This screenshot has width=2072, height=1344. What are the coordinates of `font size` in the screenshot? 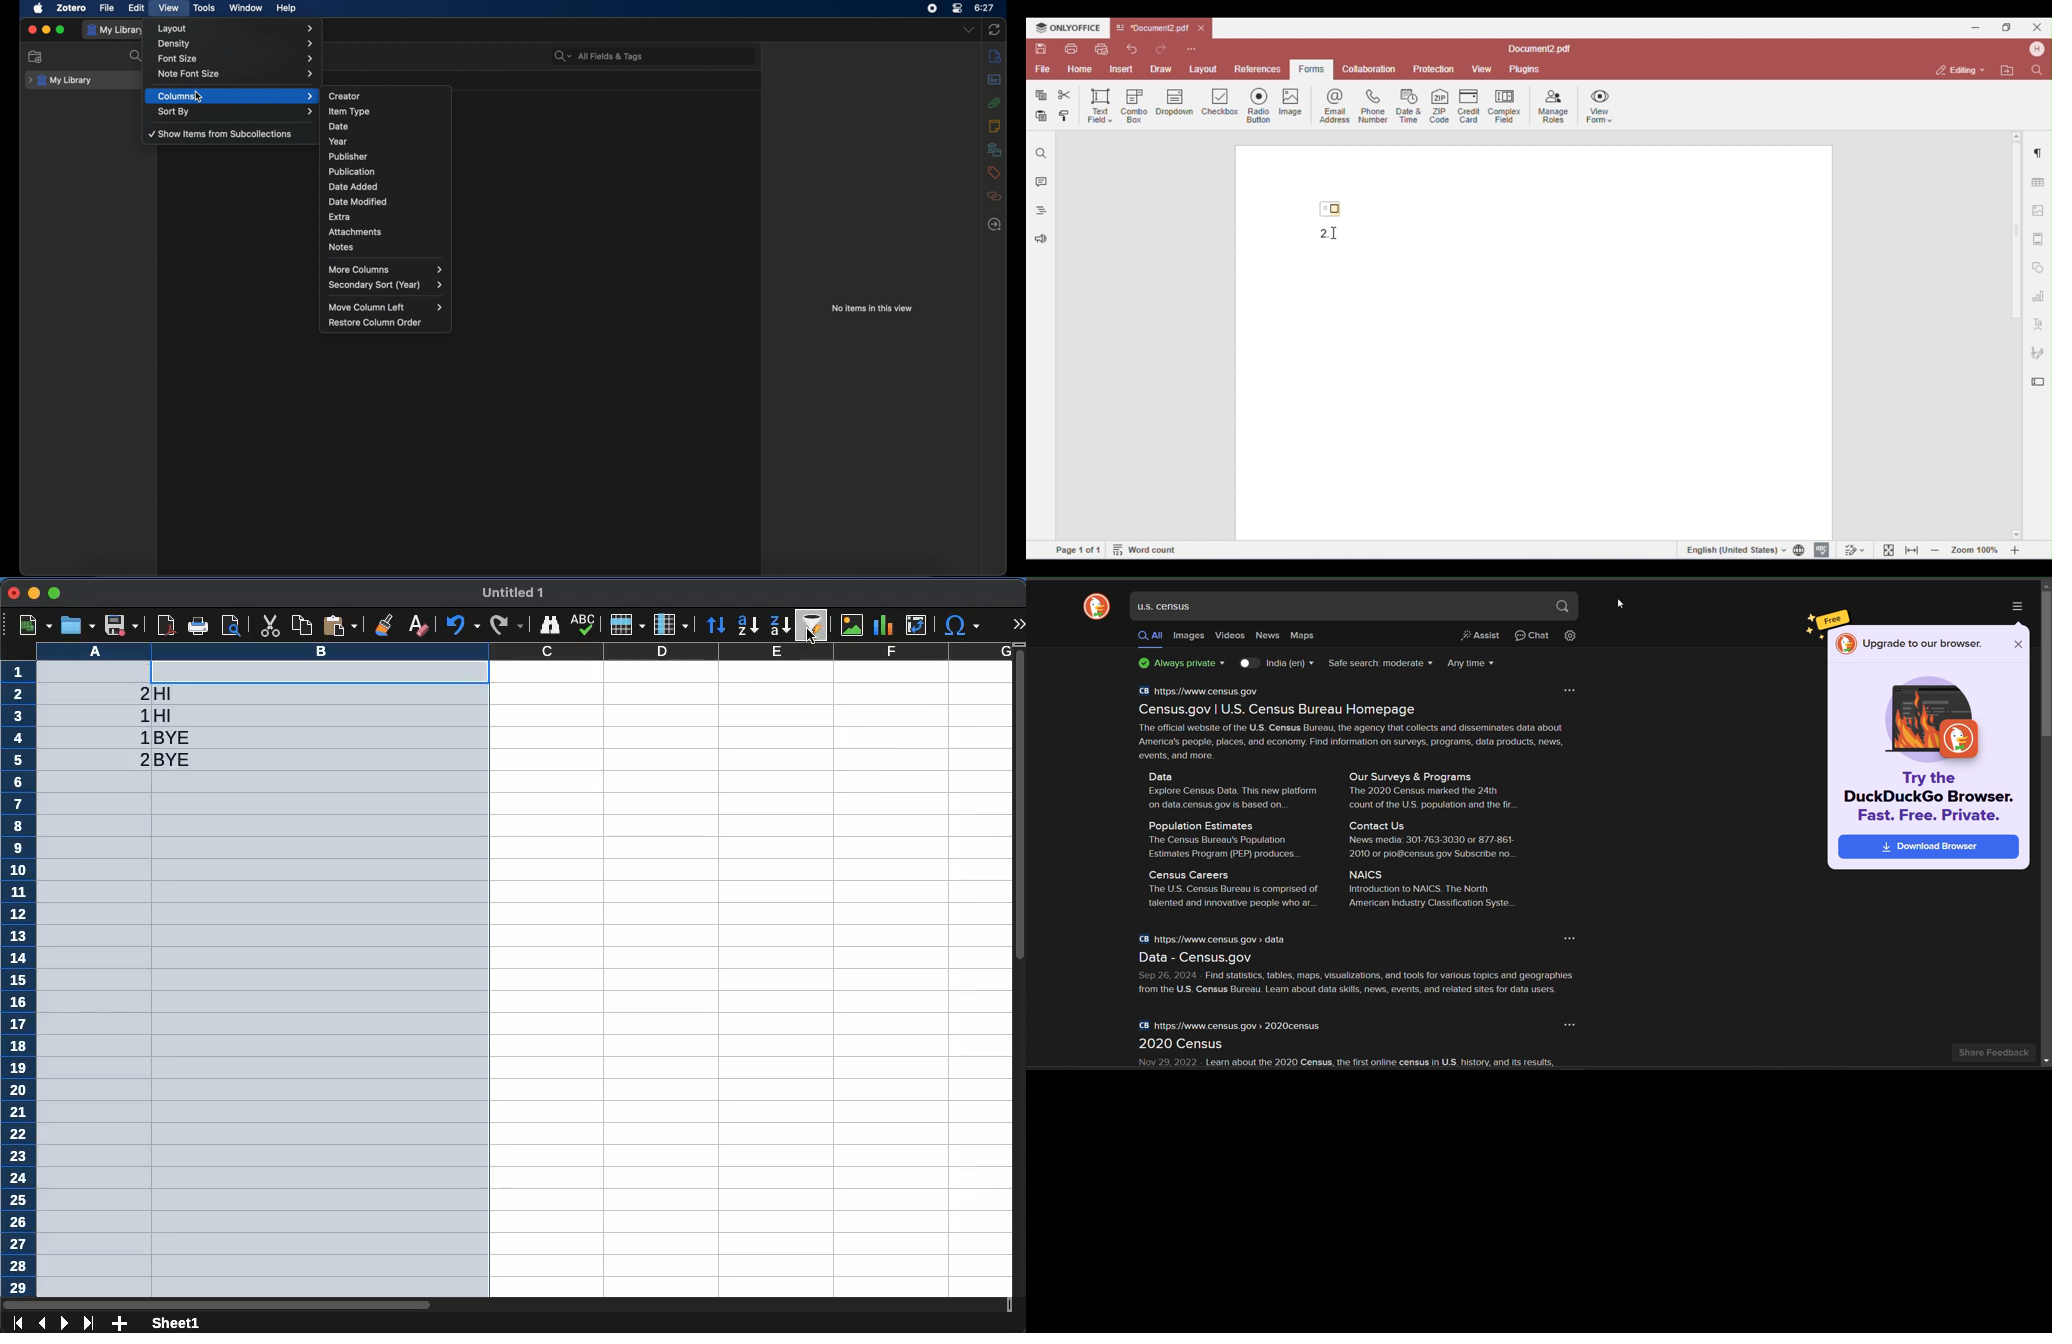 It's located at (237, 58).